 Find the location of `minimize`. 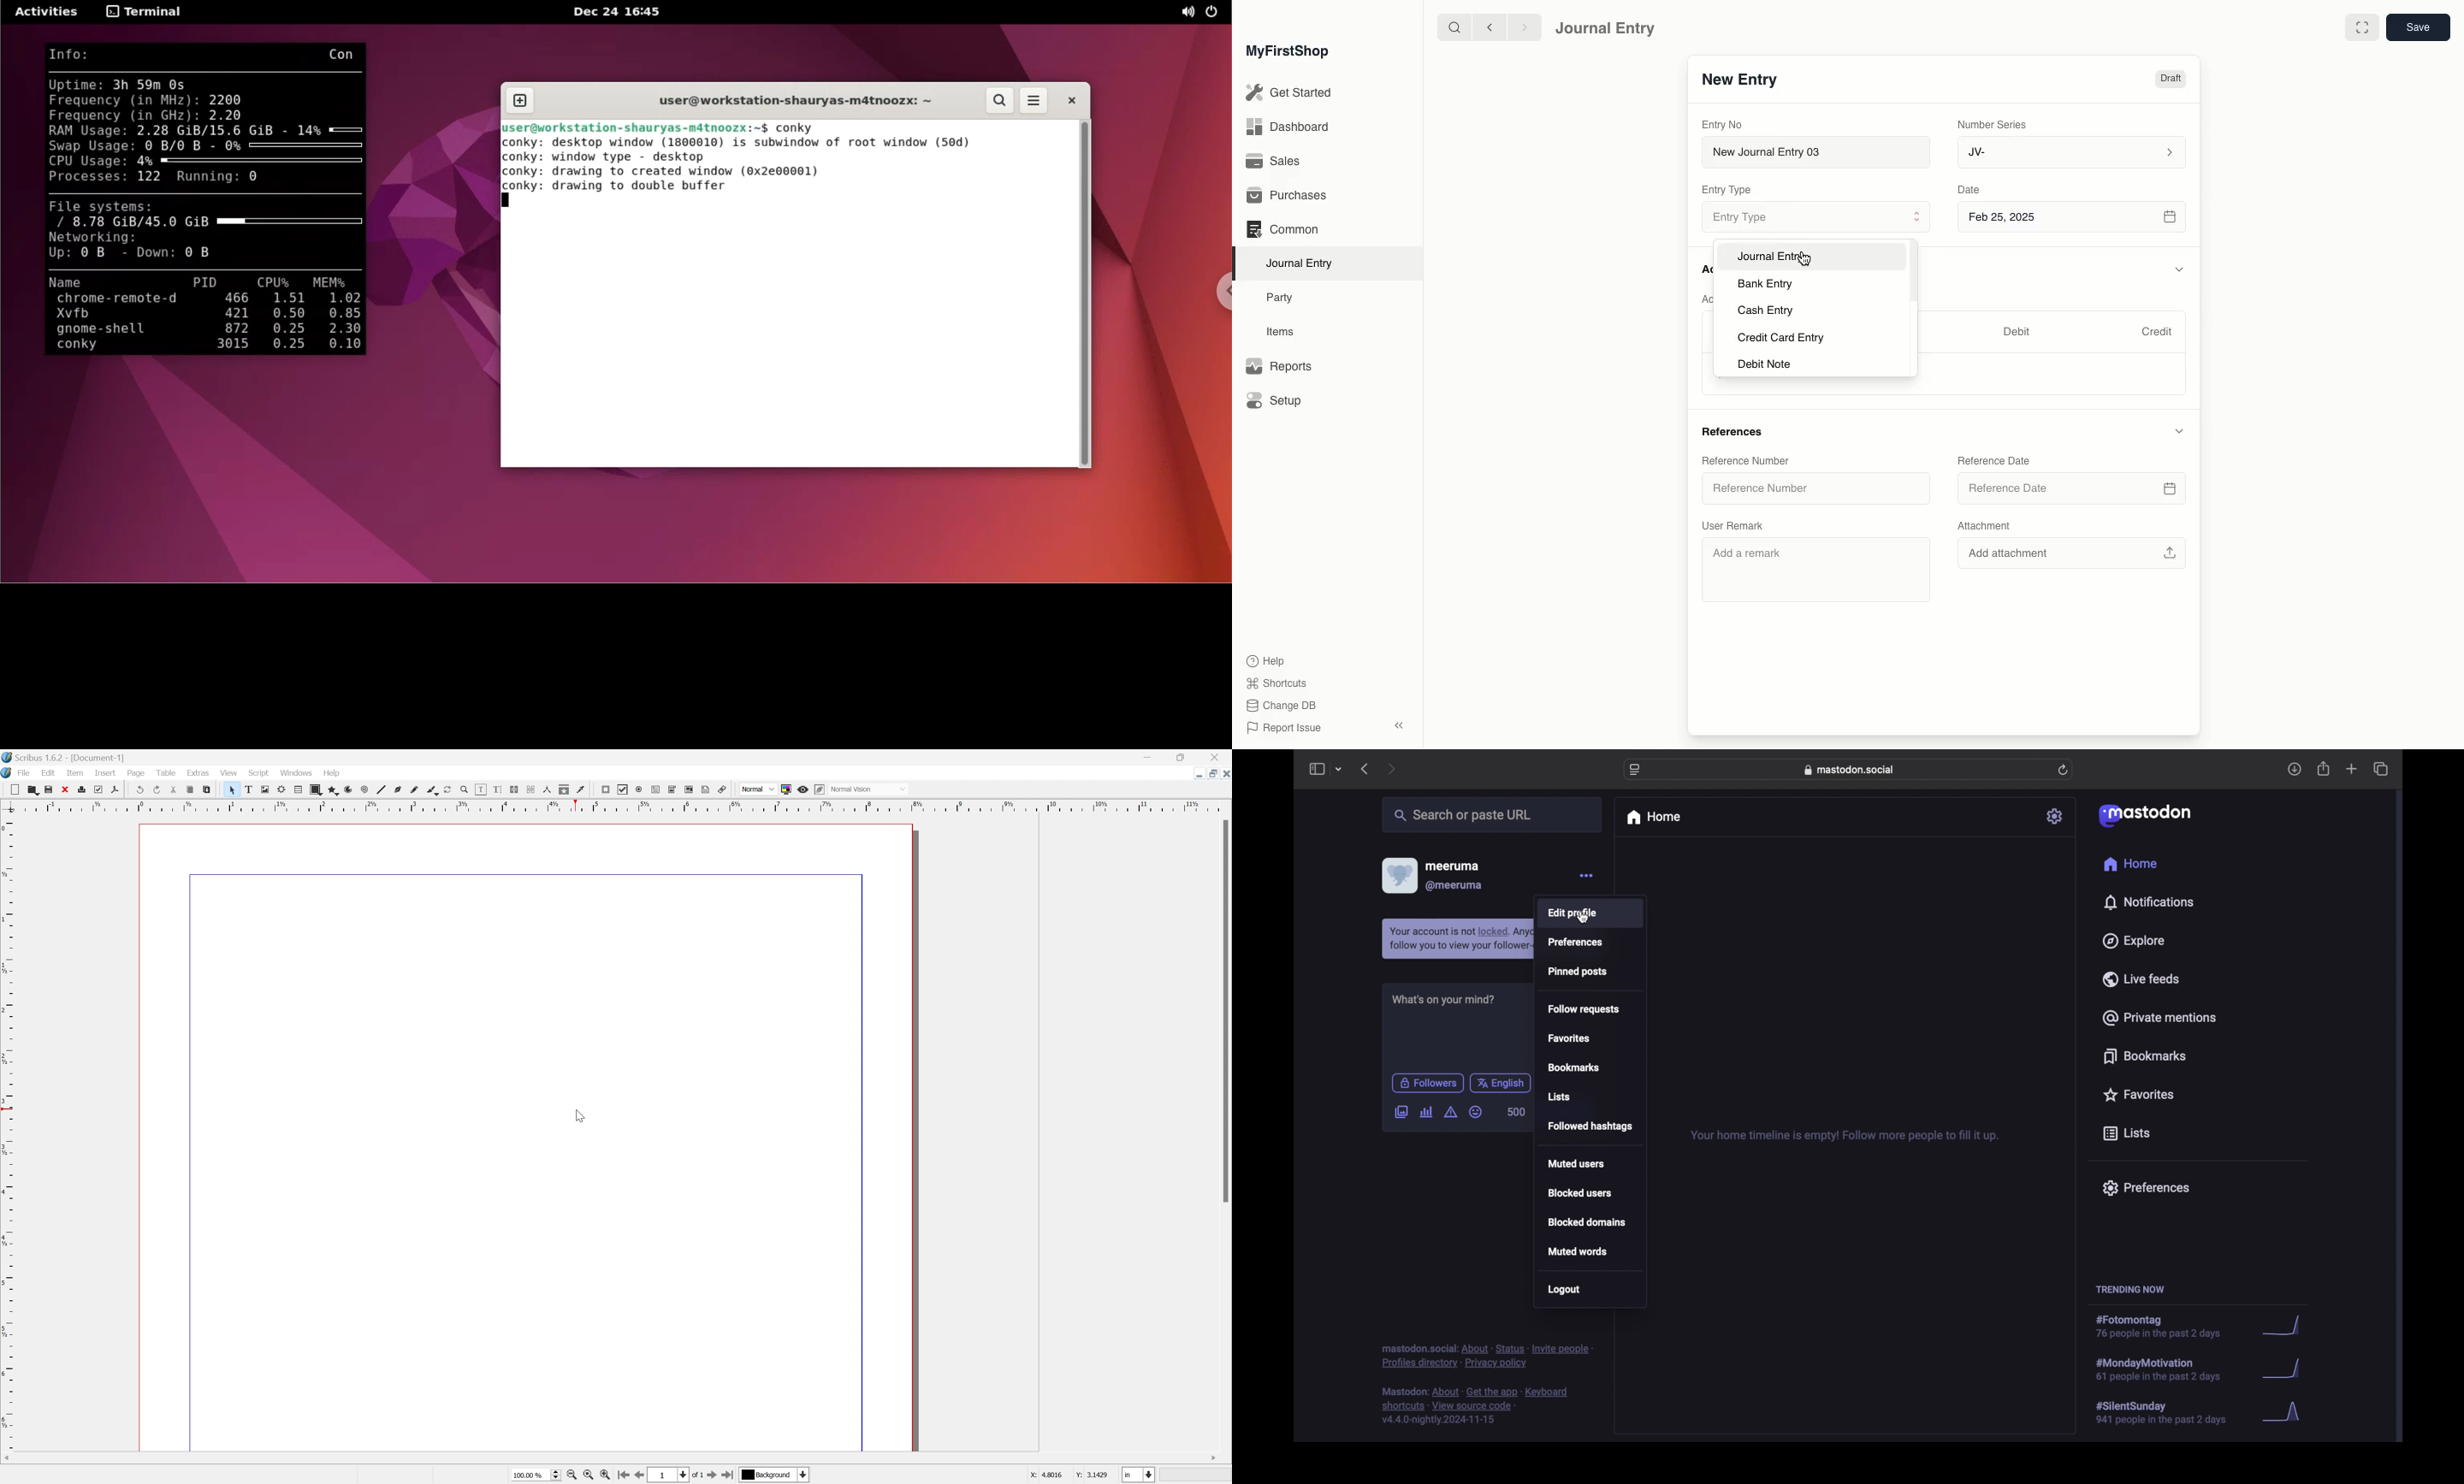

minimize is located at coordinates (1194, 773).